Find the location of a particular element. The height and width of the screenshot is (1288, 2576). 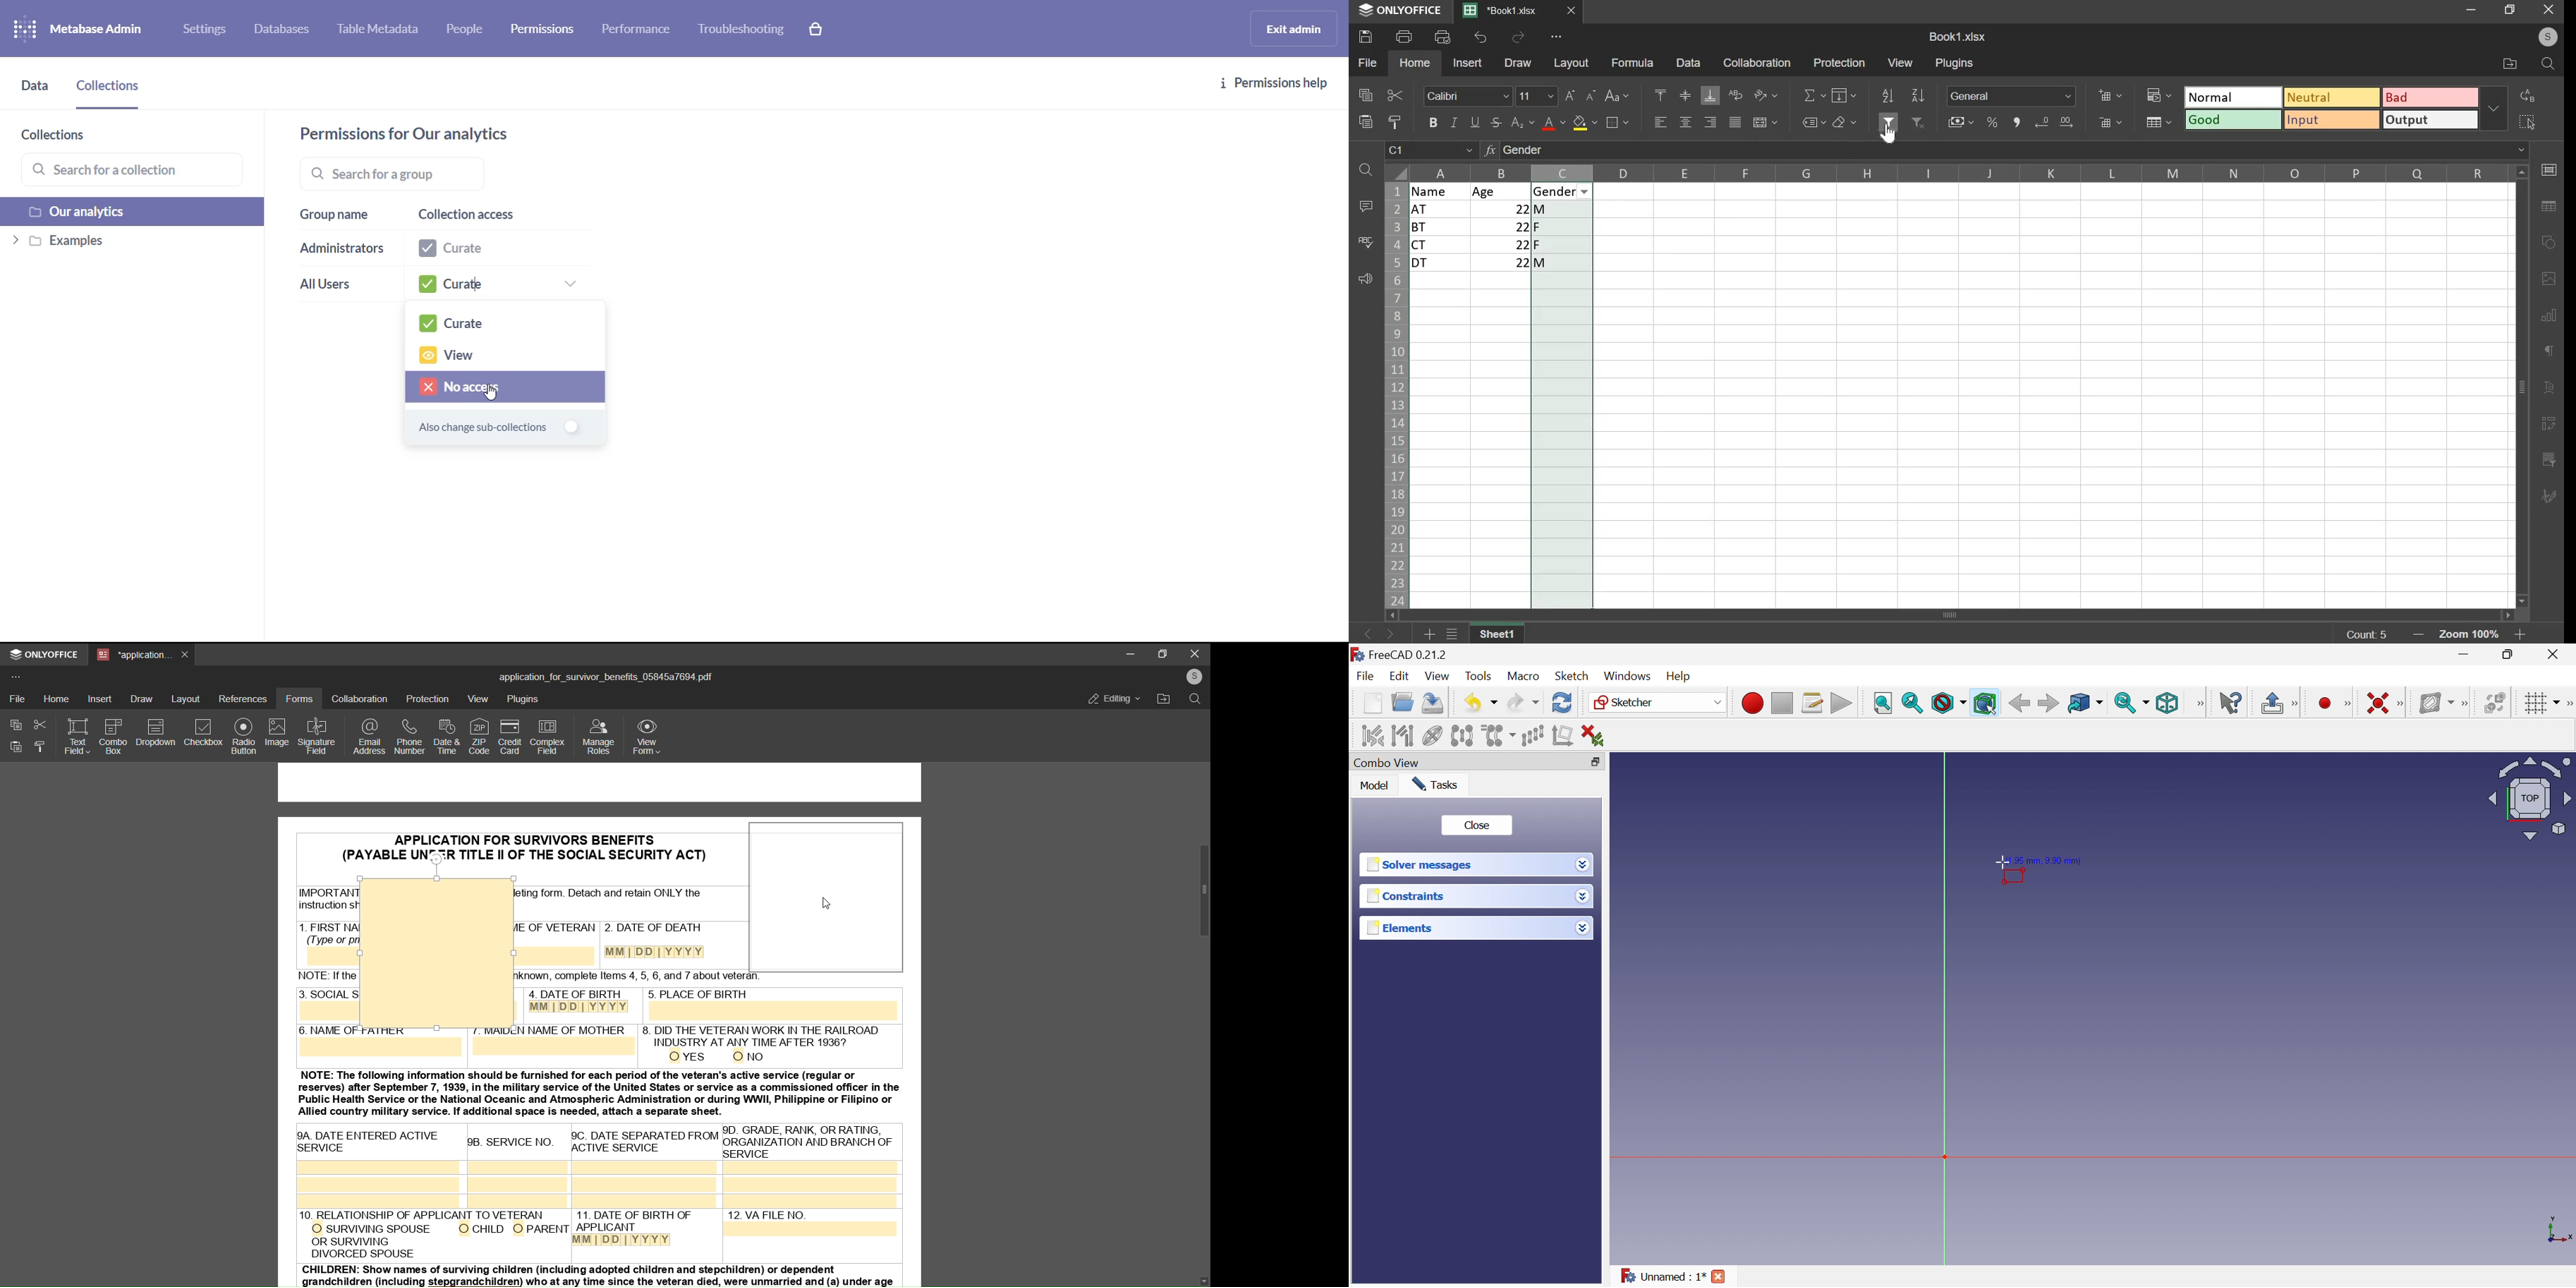

Close is located at coordinates (1478, 826).